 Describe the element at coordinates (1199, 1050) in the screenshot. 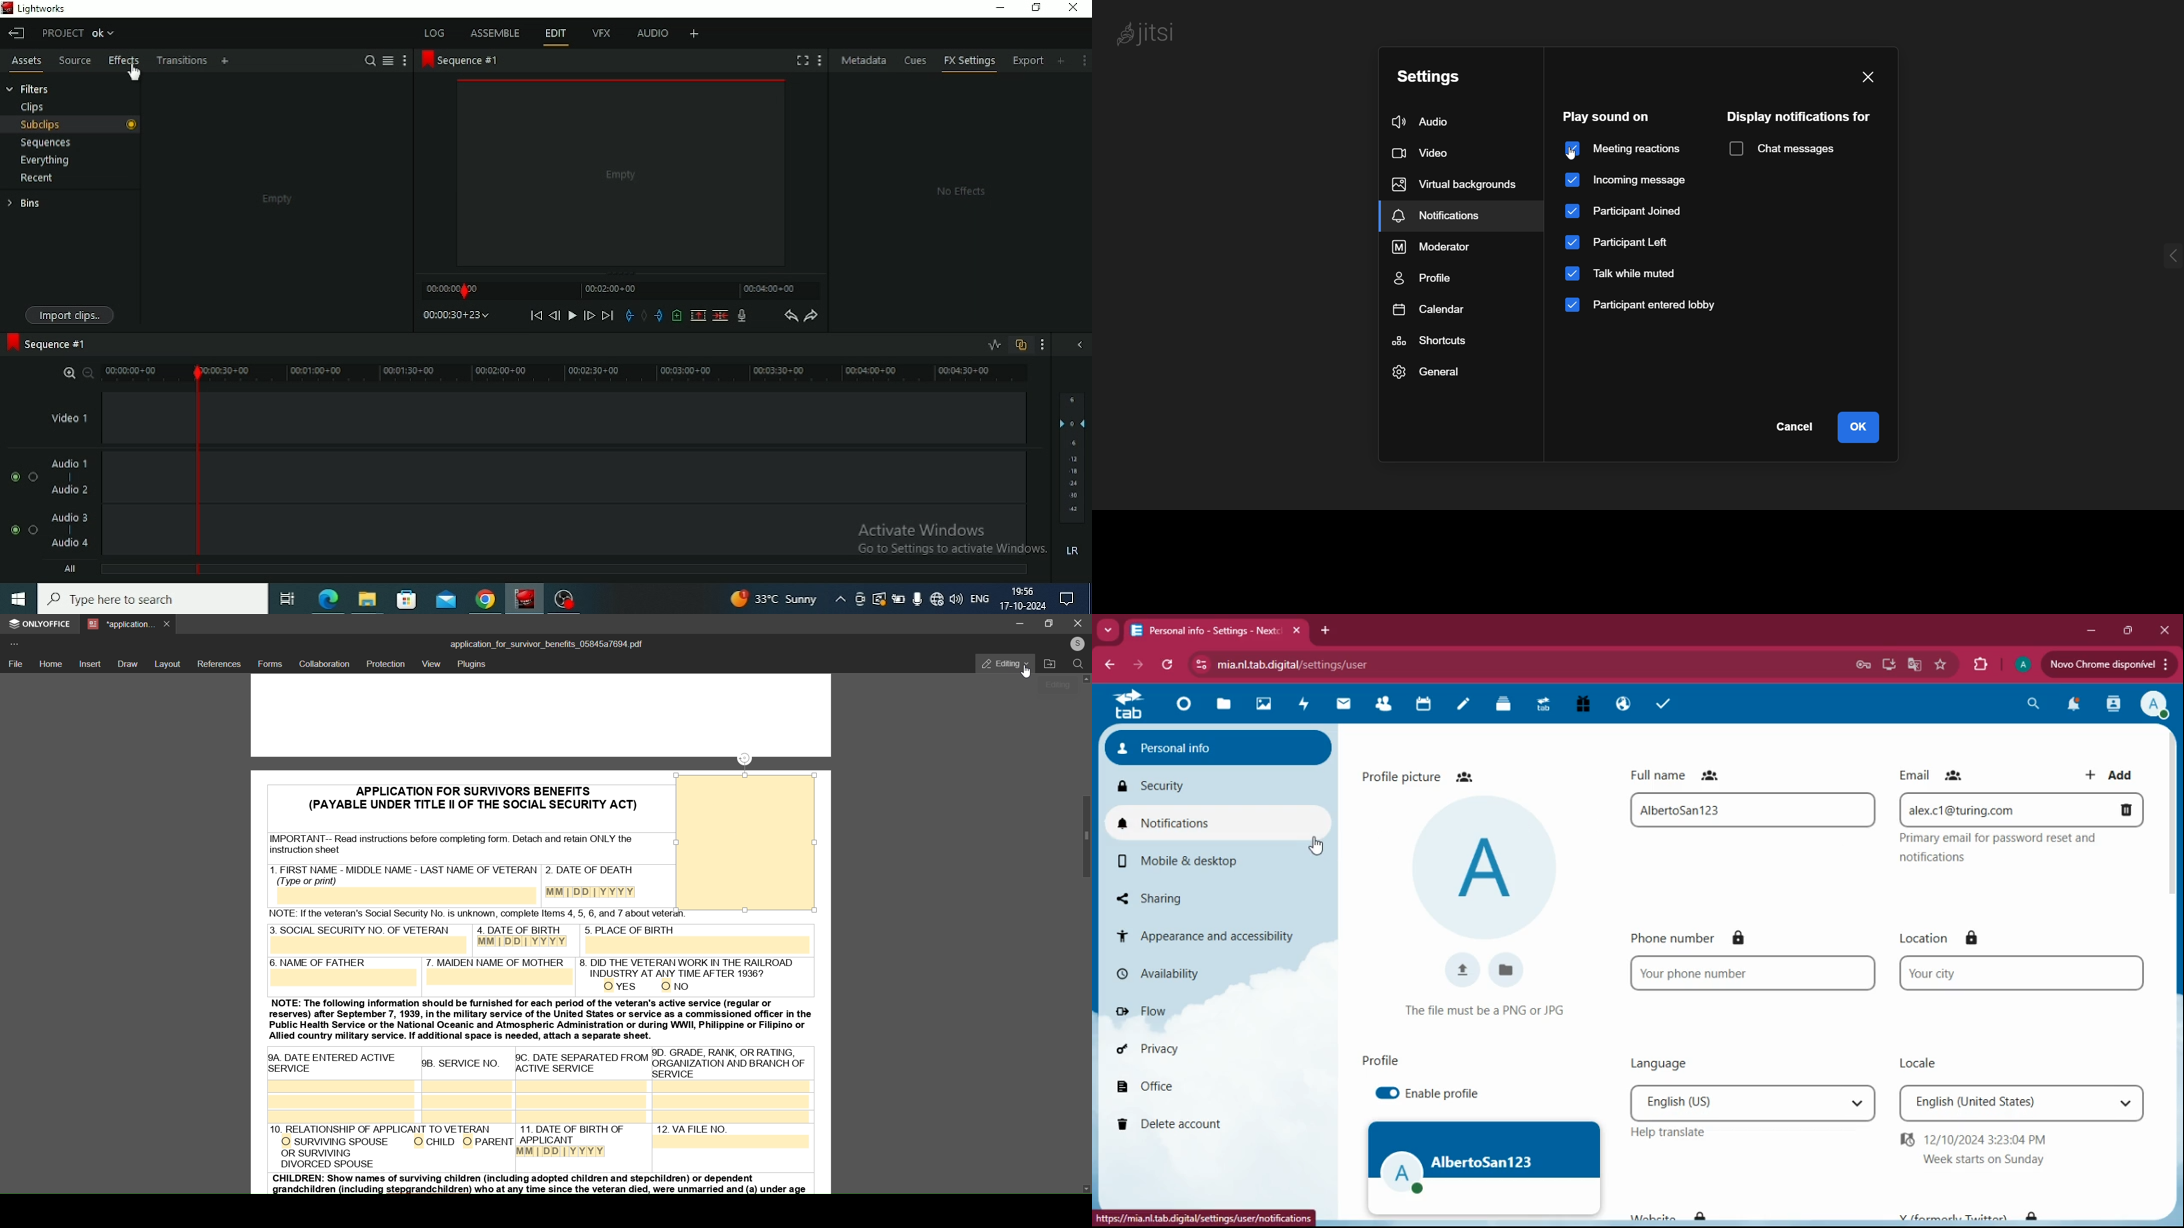

I see `privacy` at that location.